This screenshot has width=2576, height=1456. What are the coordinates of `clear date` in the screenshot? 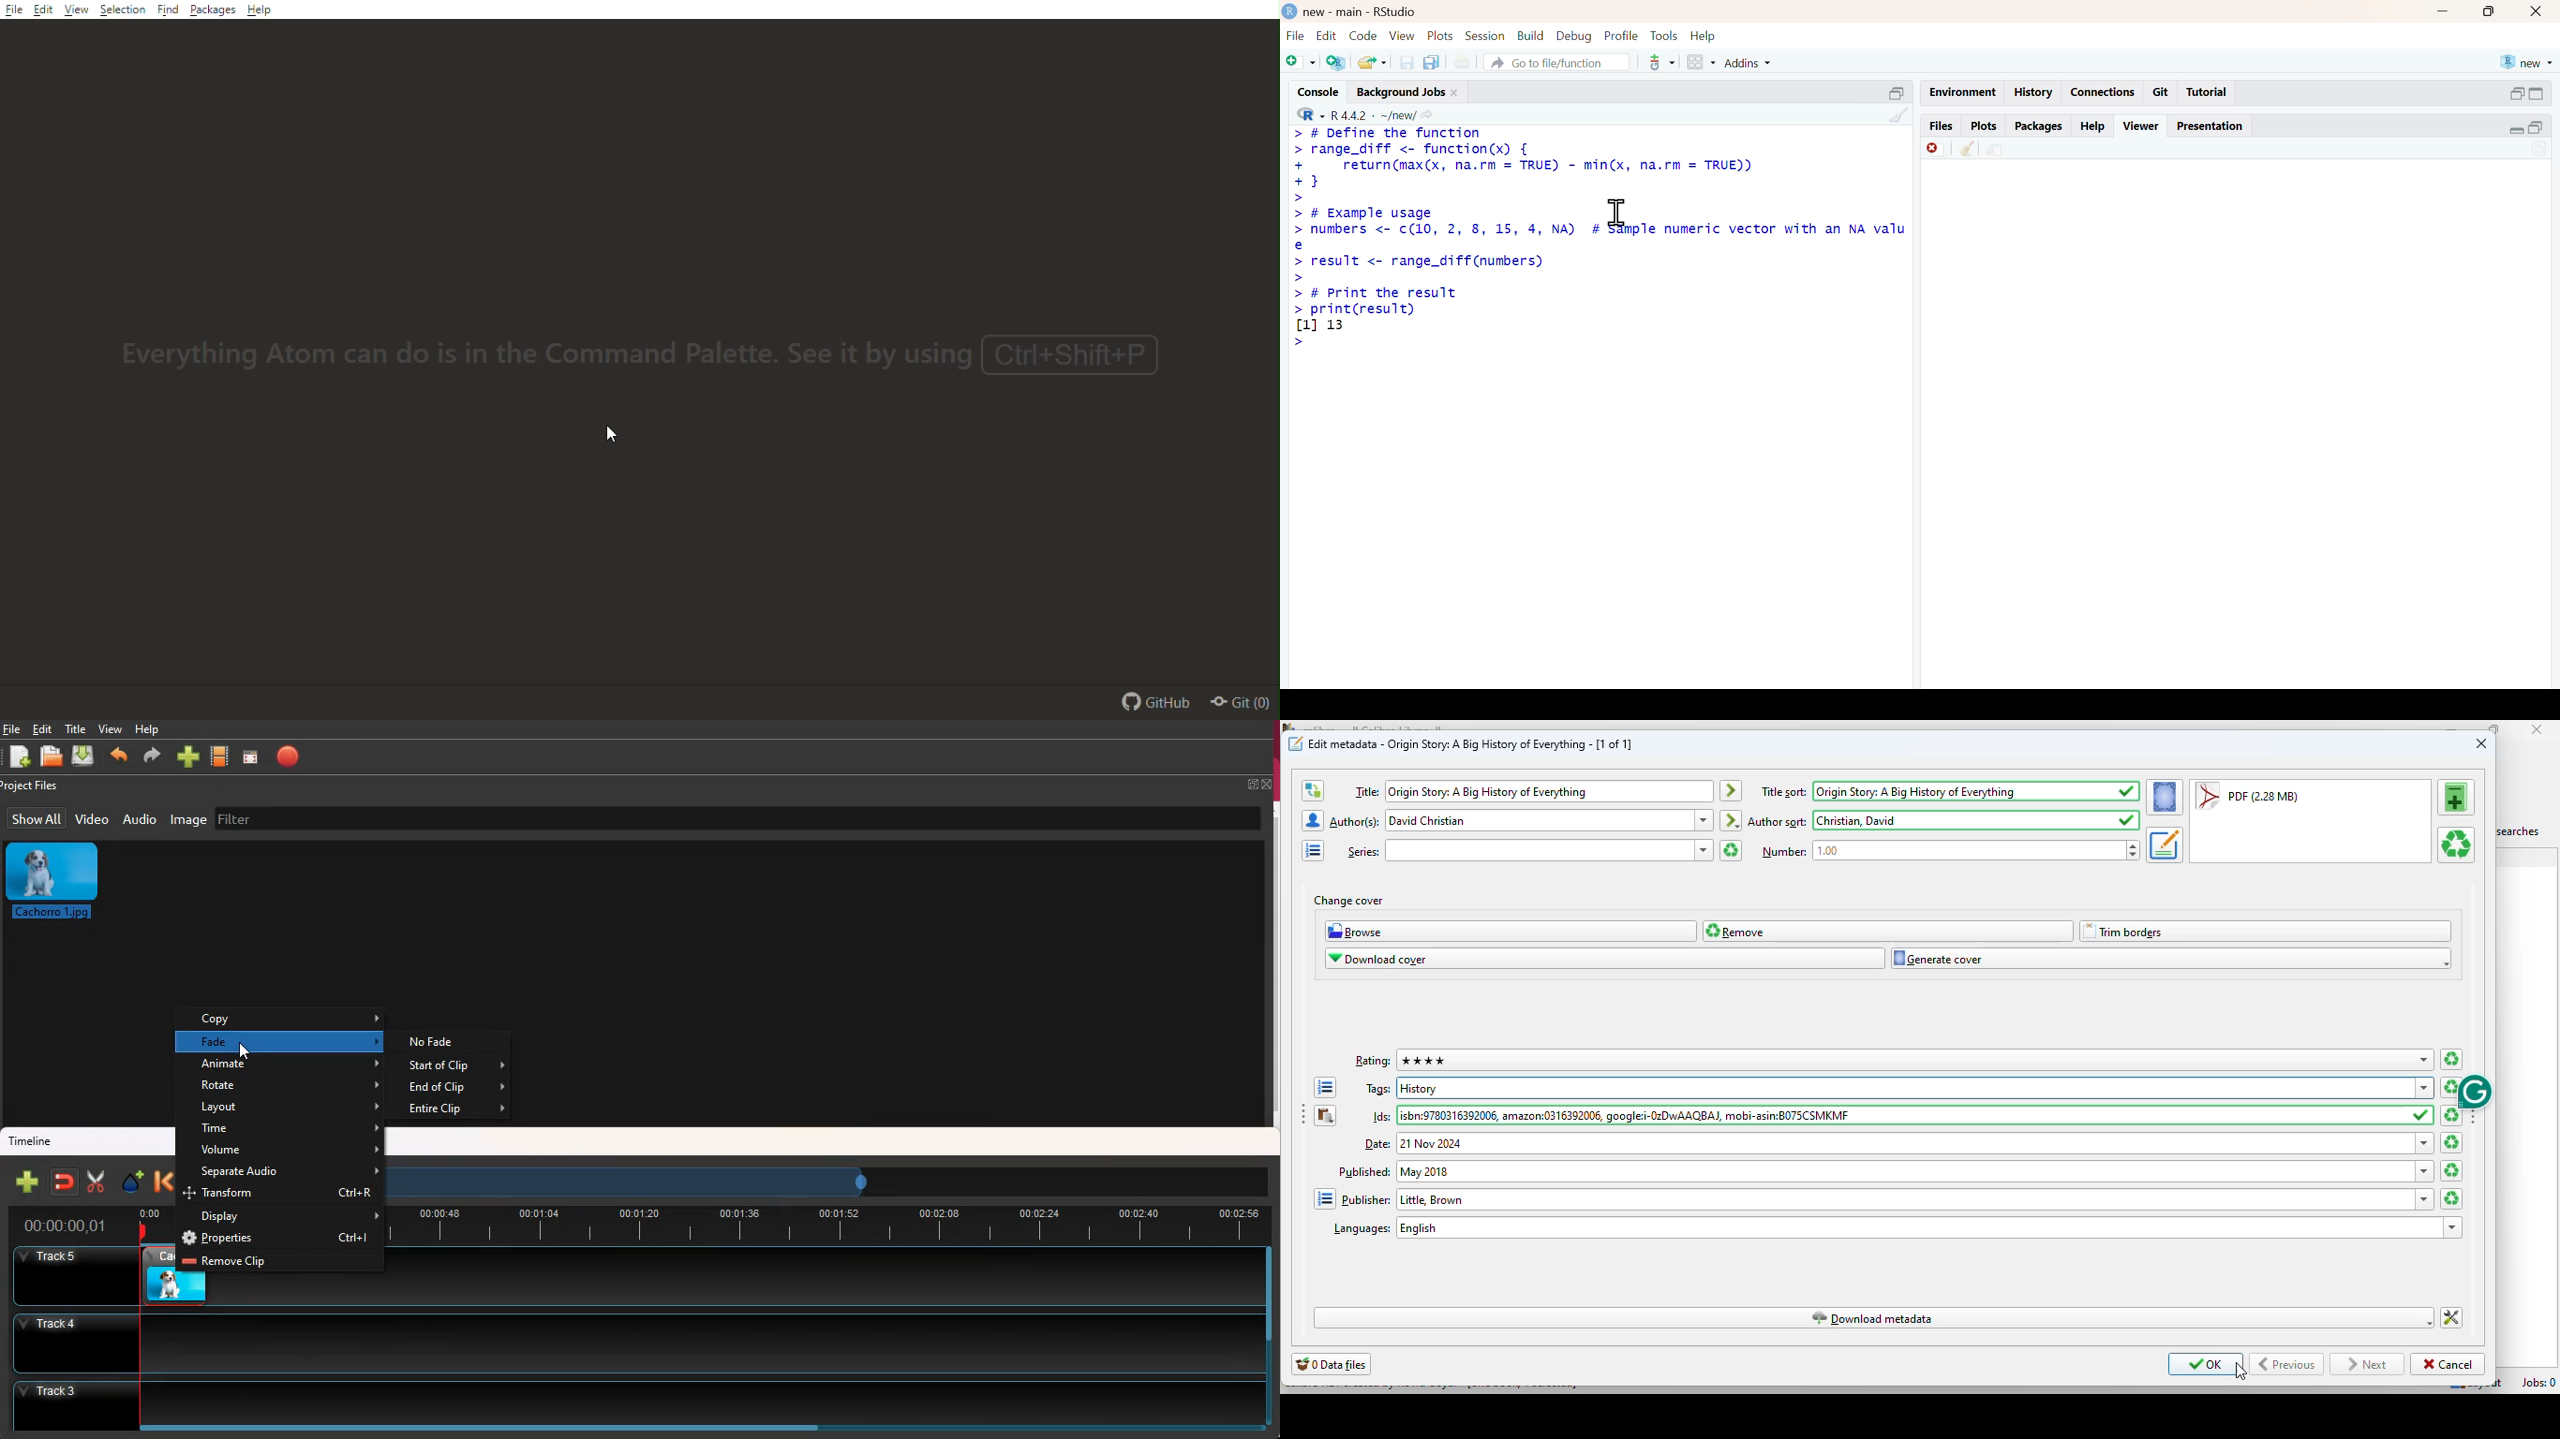 It's located at (2451, 1143).